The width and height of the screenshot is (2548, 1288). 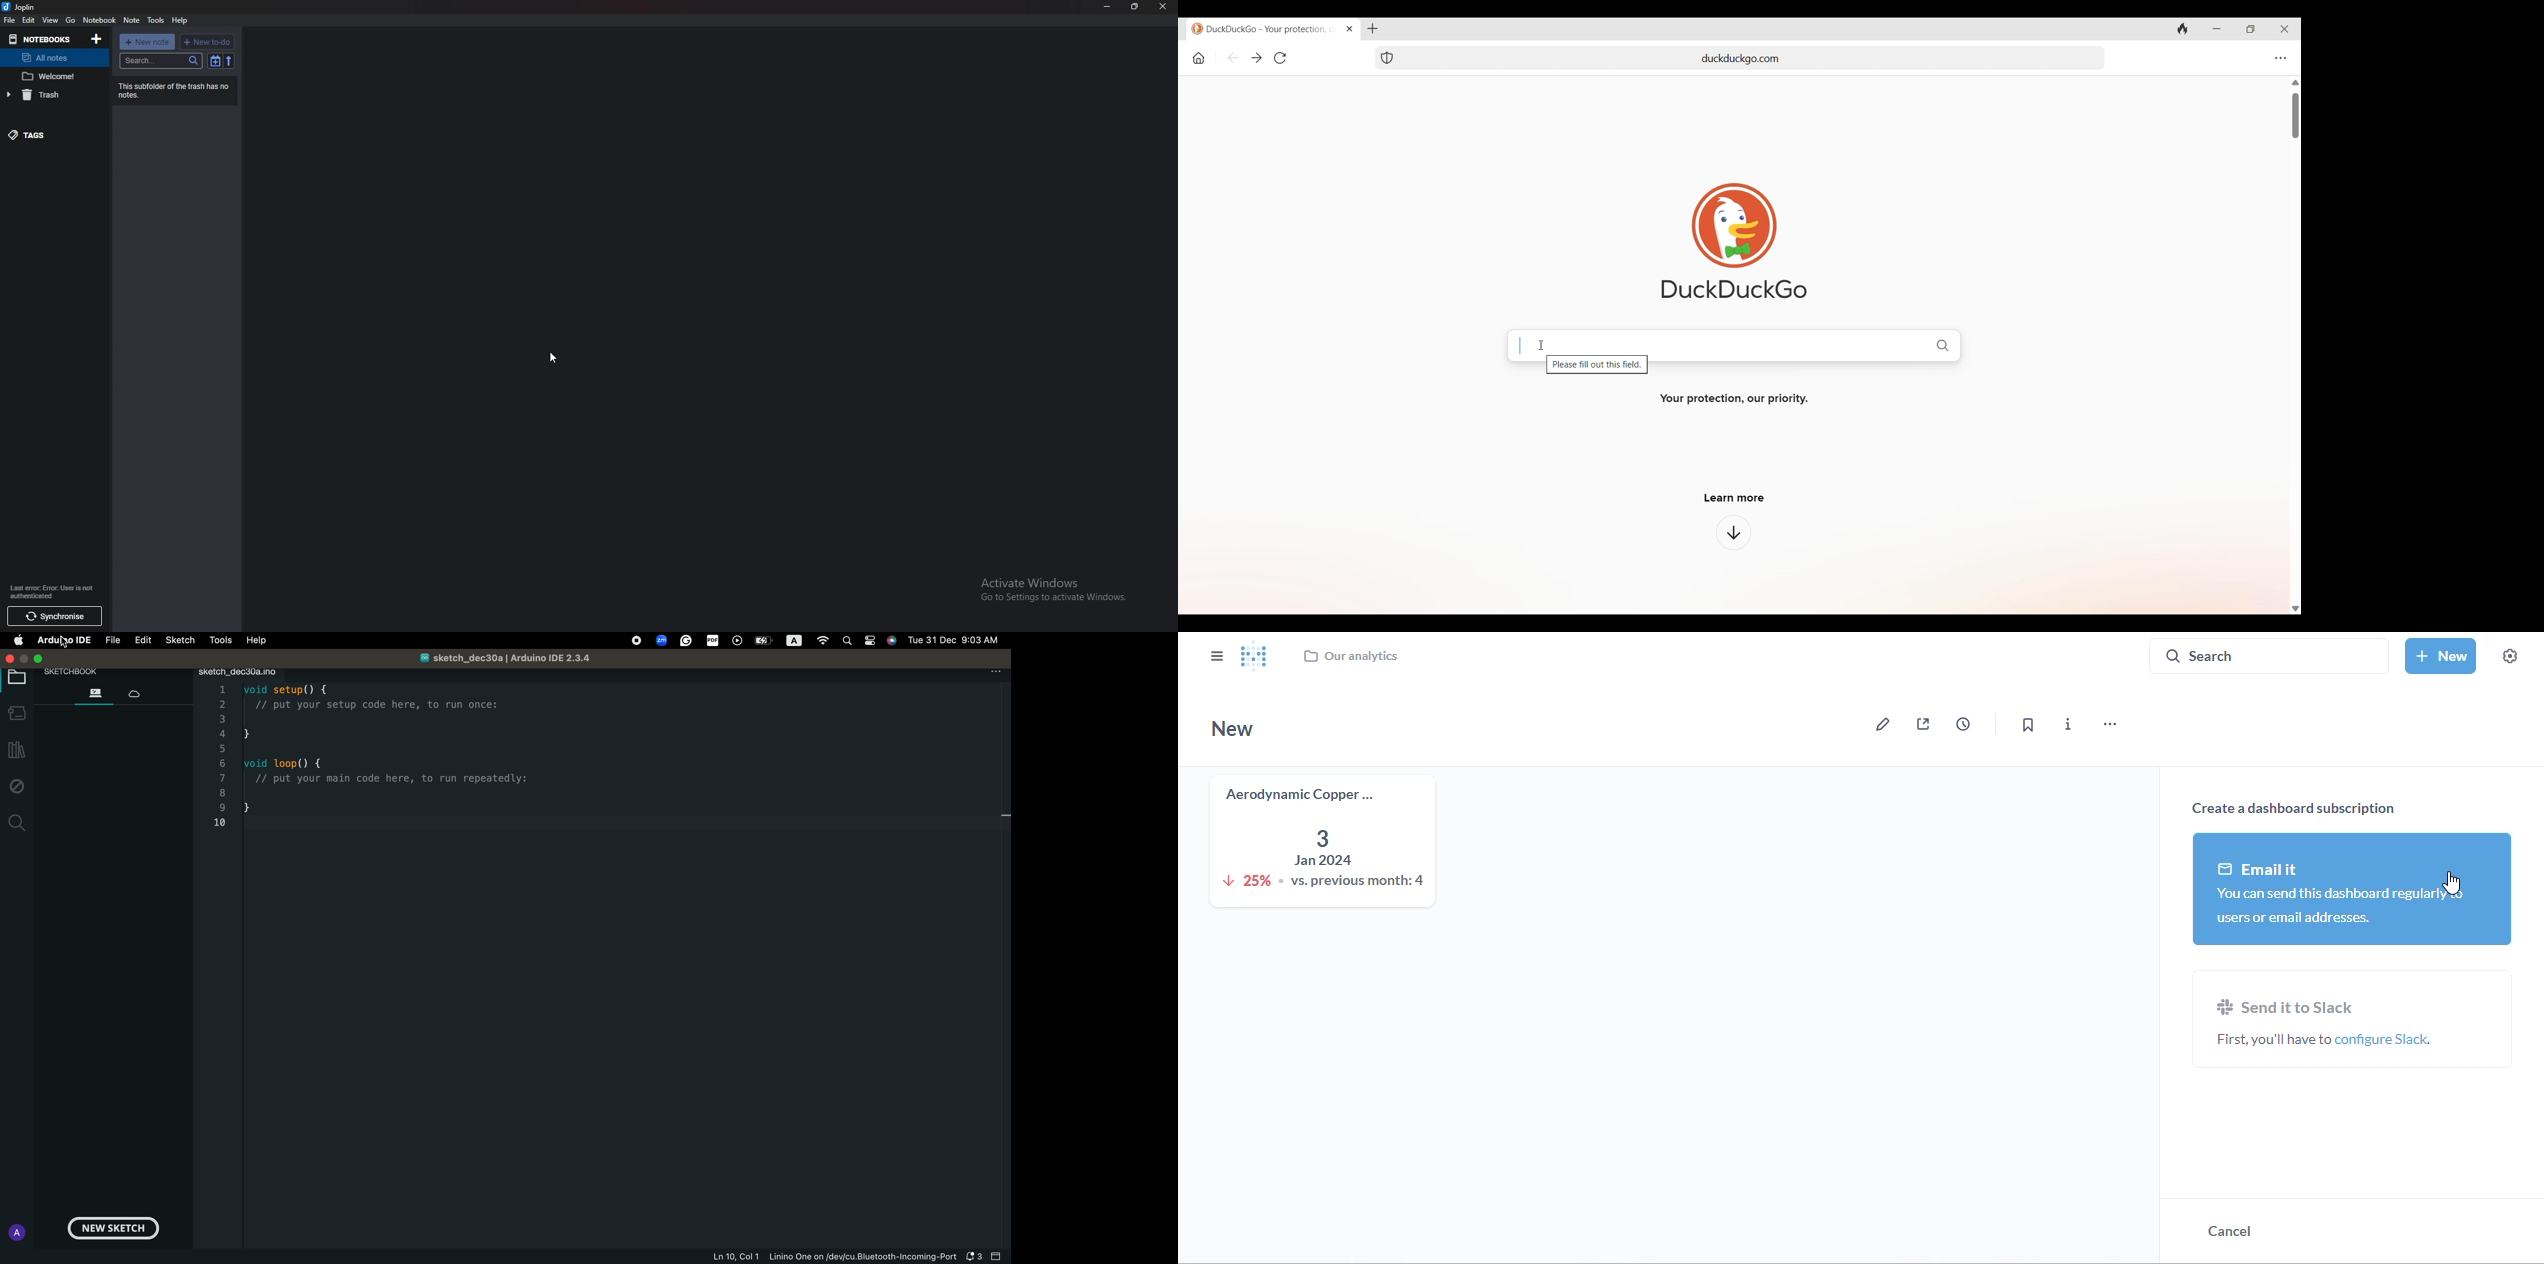 What do you see at coordinates (99, 20) in the screenshot?
I see `Notebook` at bounding box center [99, 20].